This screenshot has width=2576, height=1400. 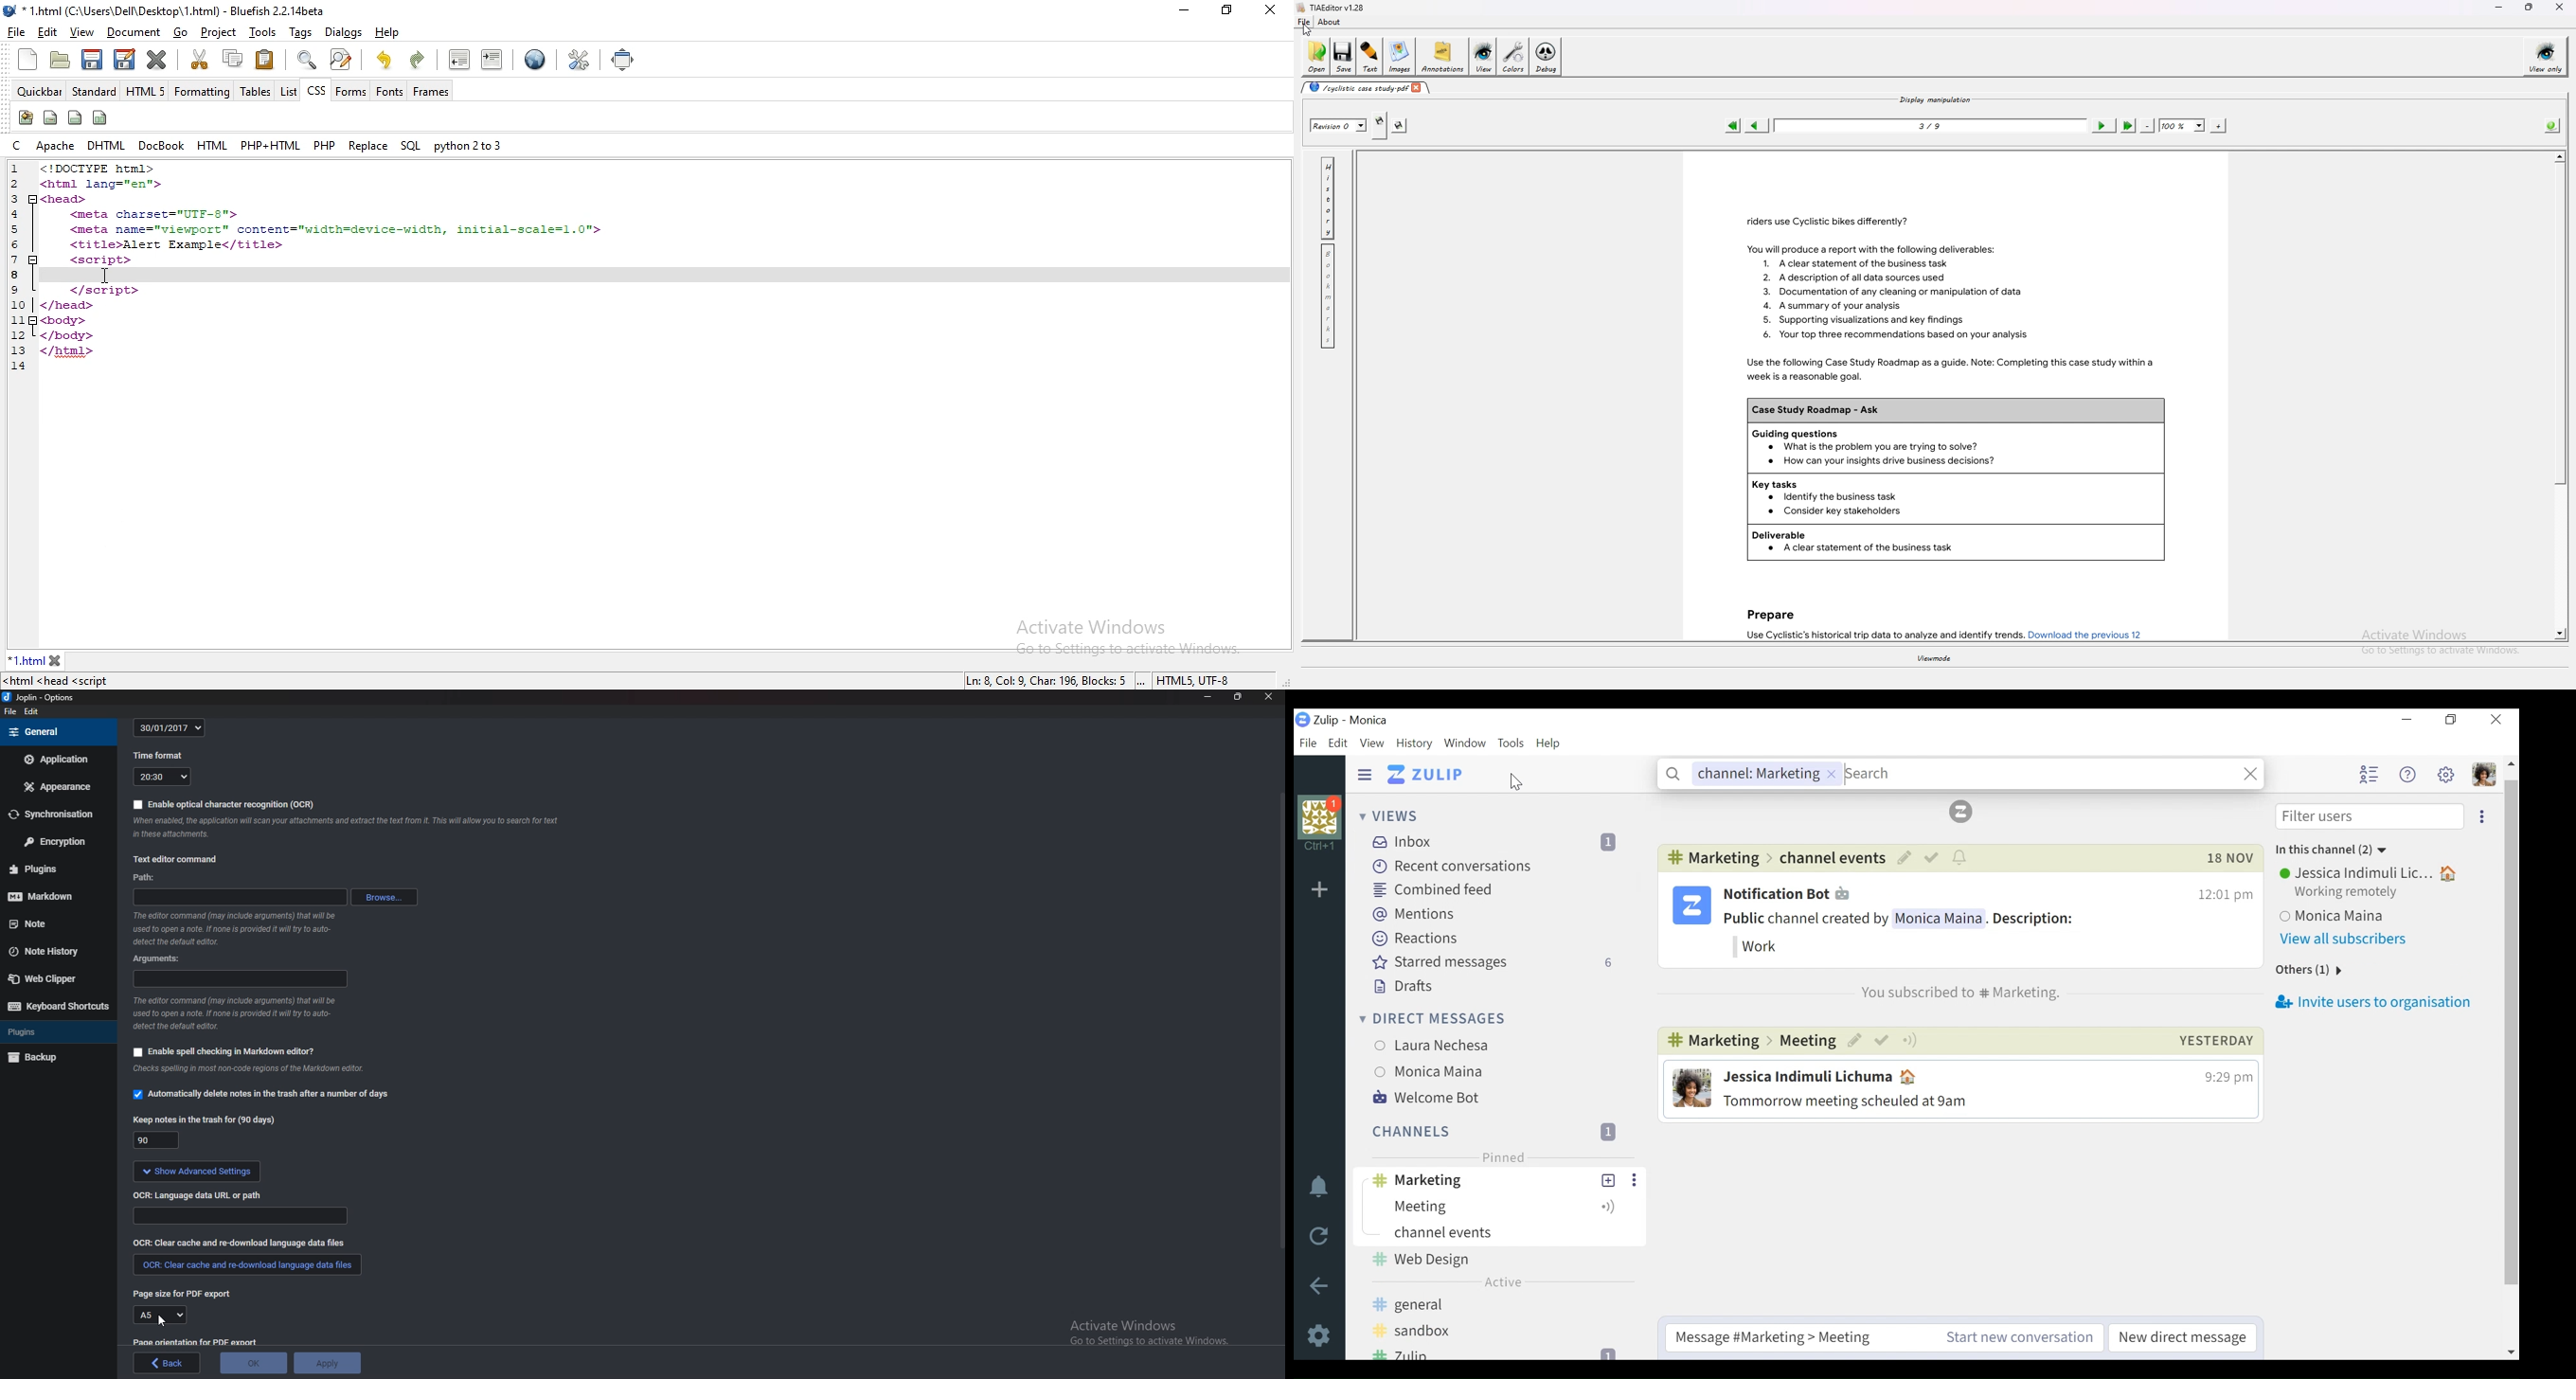 I want to click on Activate Windows, so click(x=1090, y=626).